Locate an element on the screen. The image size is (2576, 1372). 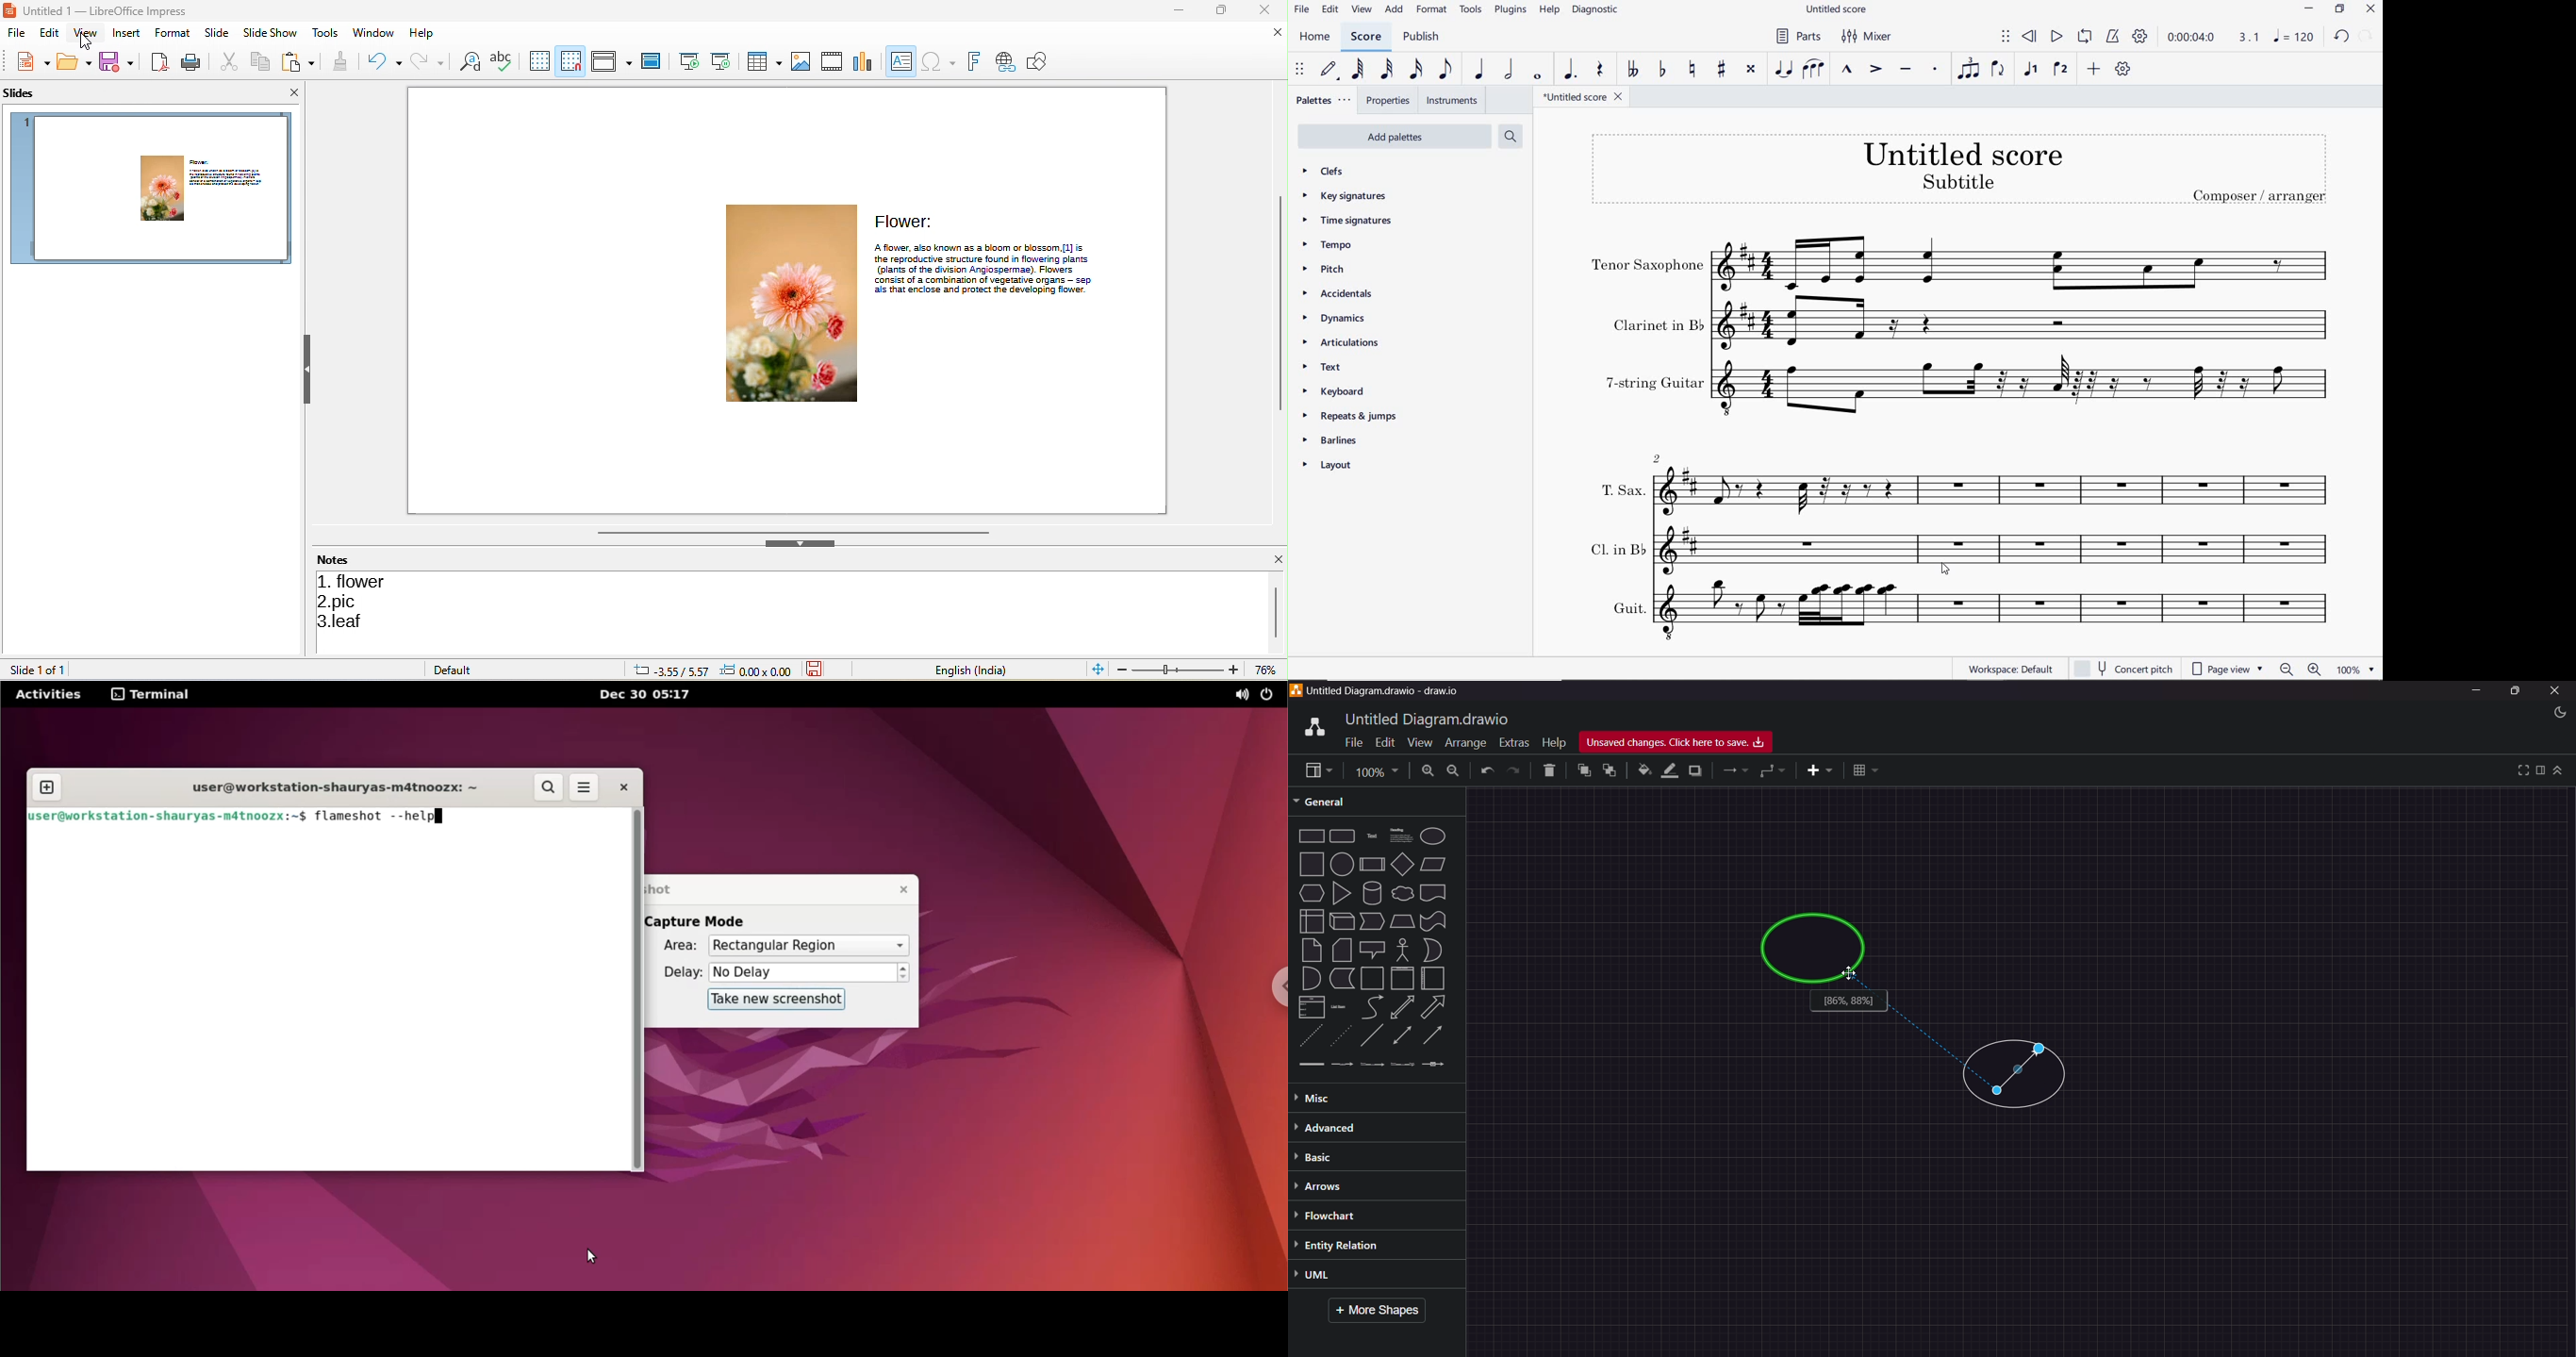
table is located at coordinates (1866, 769).